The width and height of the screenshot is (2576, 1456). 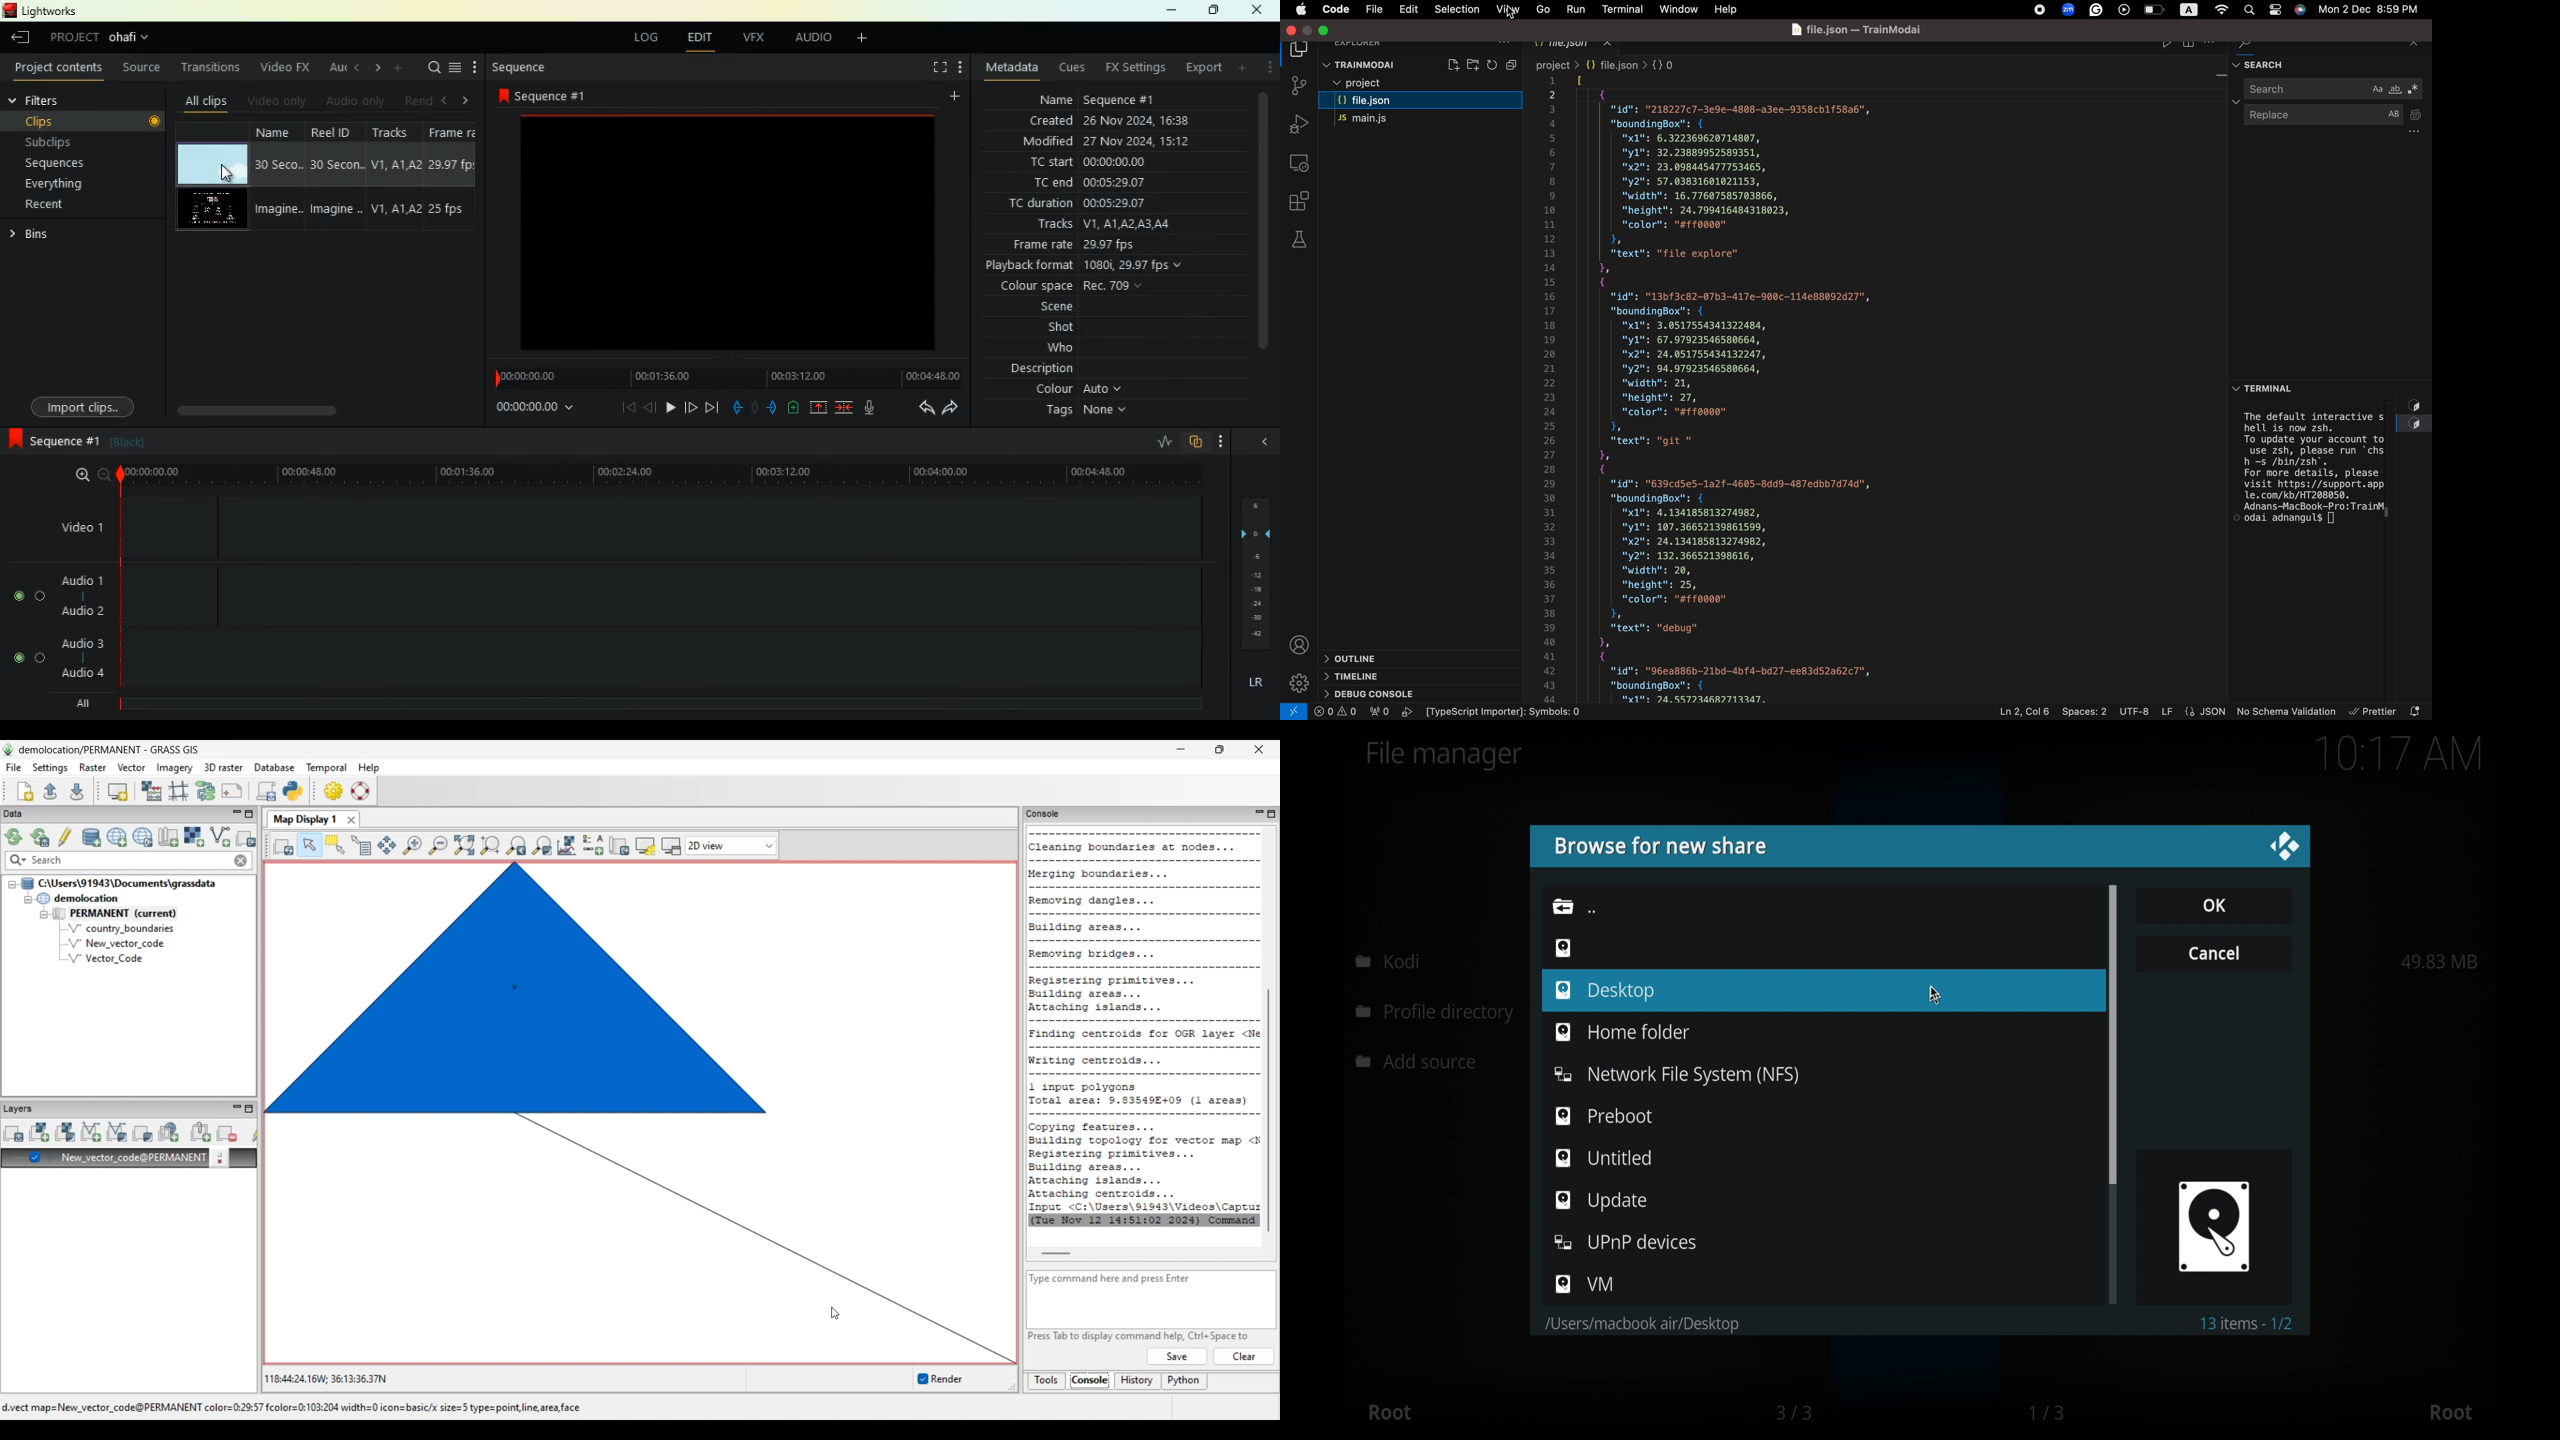 What do you see at coordinates (735, 409) in the screenshot?
I see `pull` at bounding box center [735, 409].